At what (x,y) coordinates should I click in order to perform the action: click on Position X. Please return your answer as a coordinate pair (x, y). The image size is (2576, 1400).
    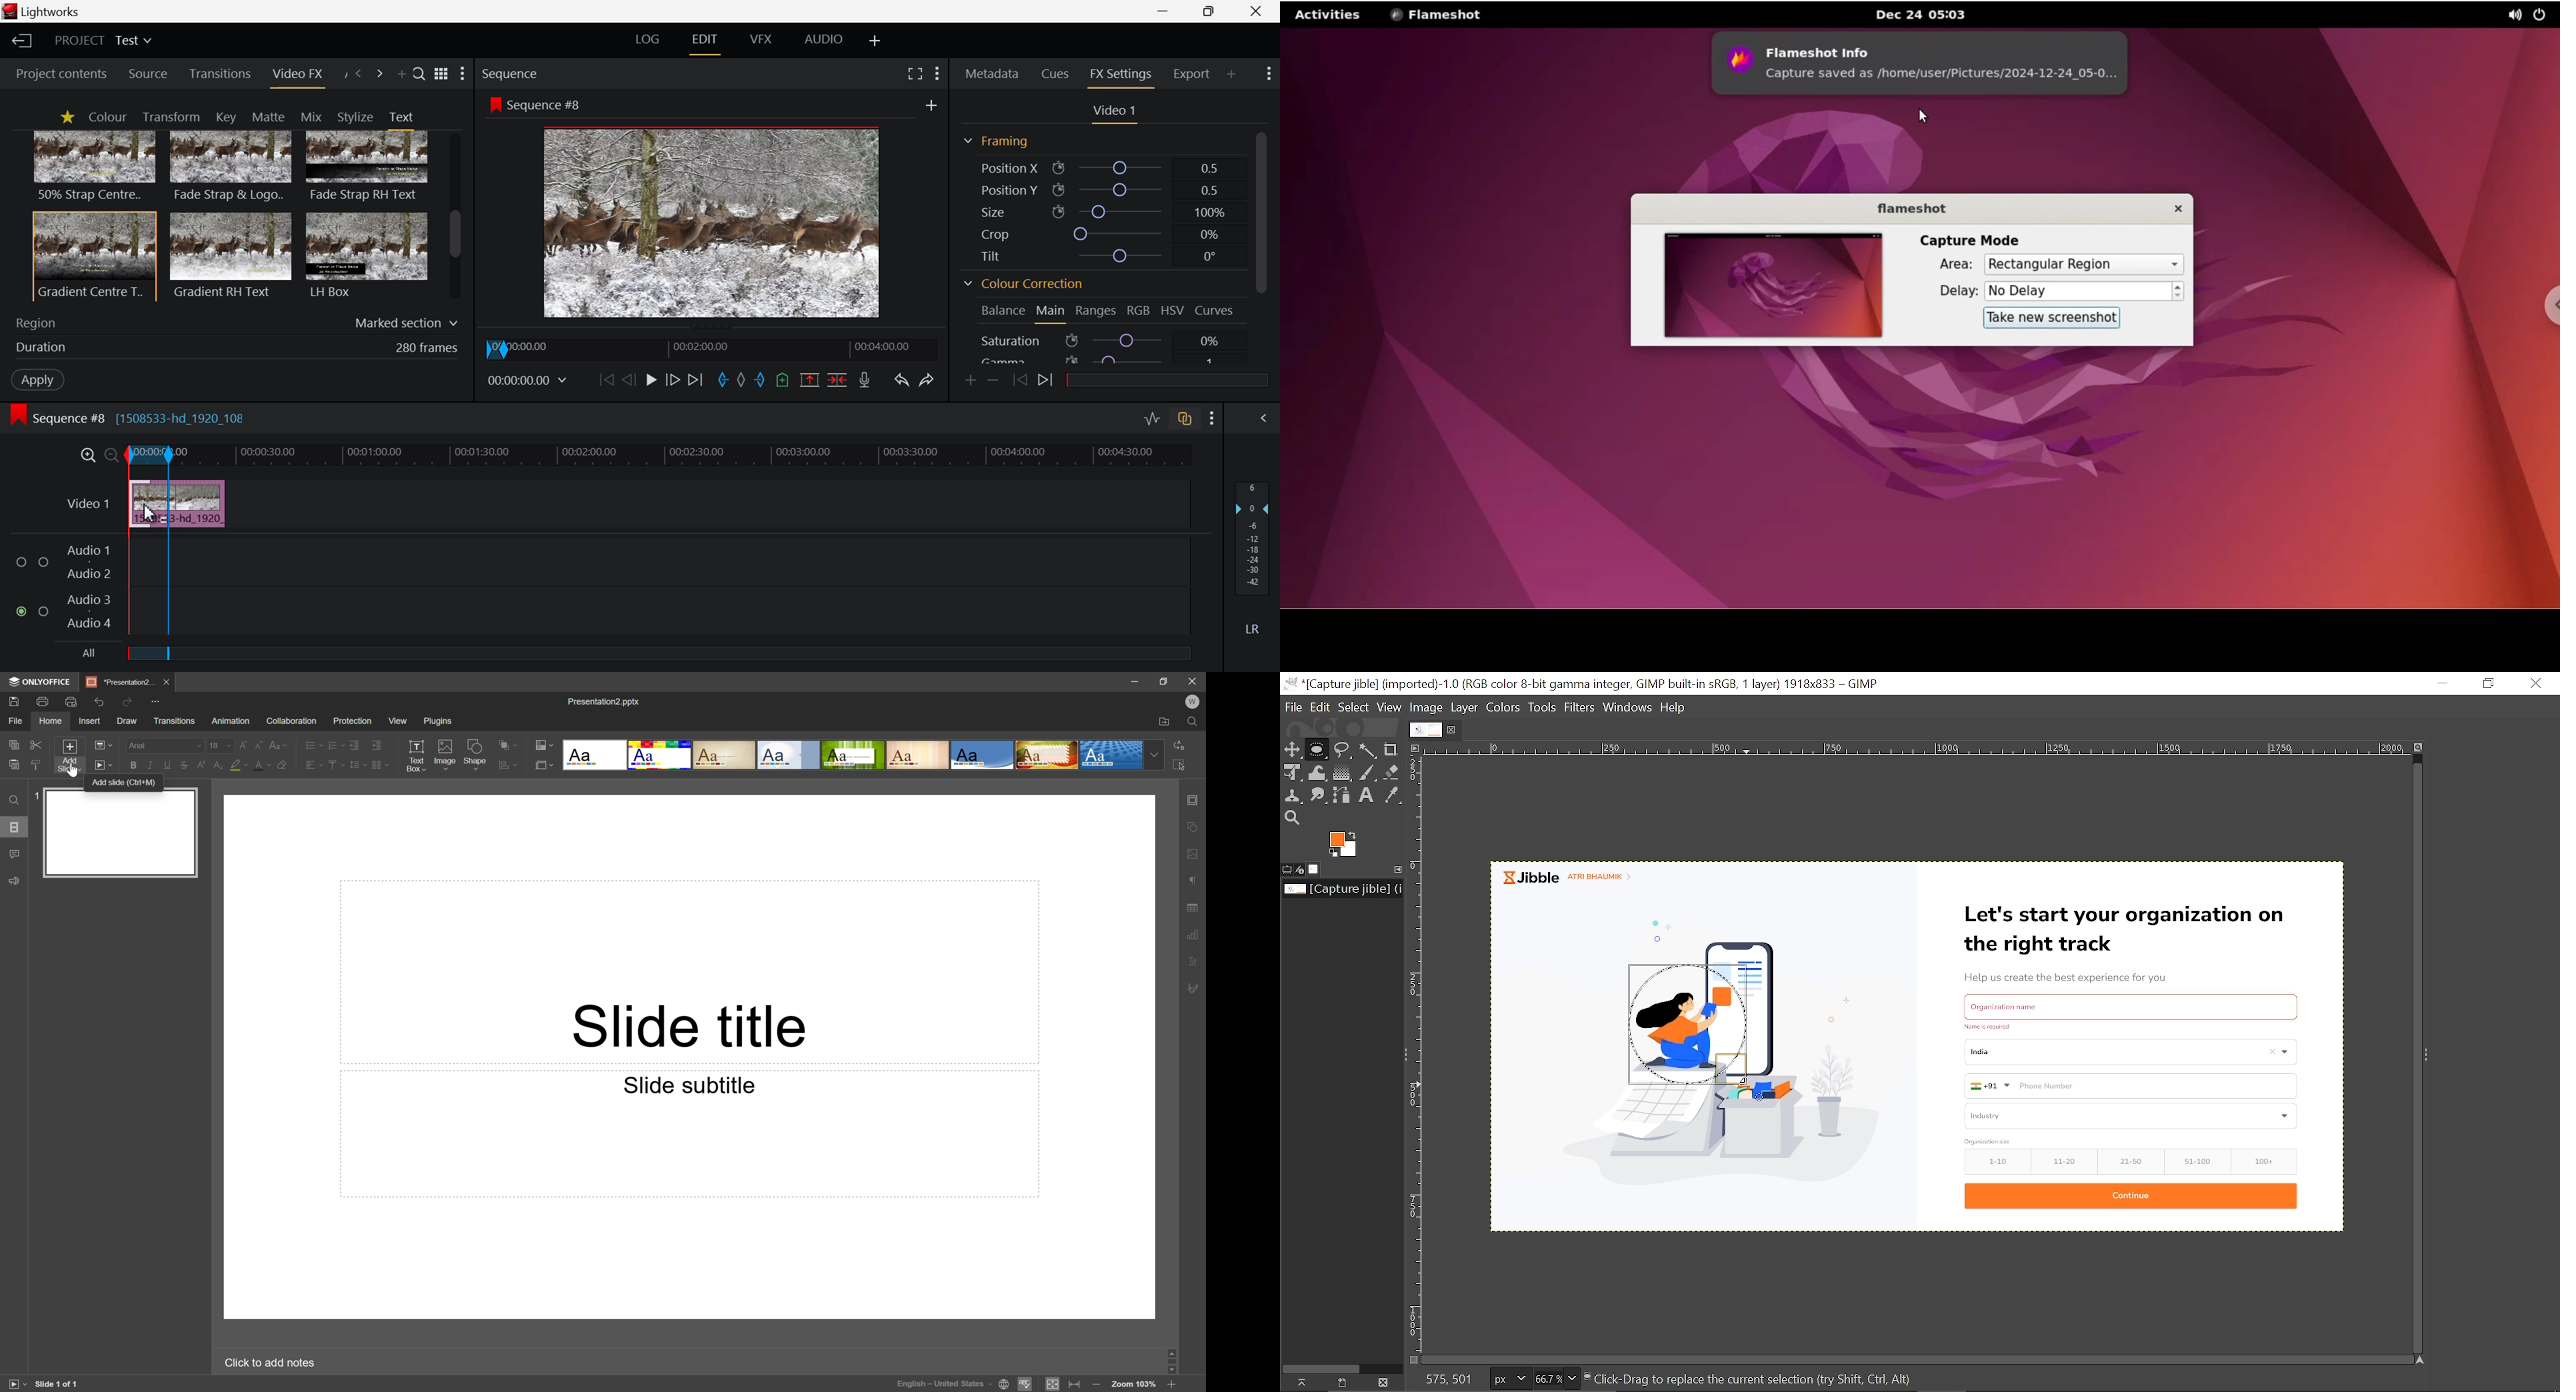
    Looking at the image, I should click on (1097, 169).